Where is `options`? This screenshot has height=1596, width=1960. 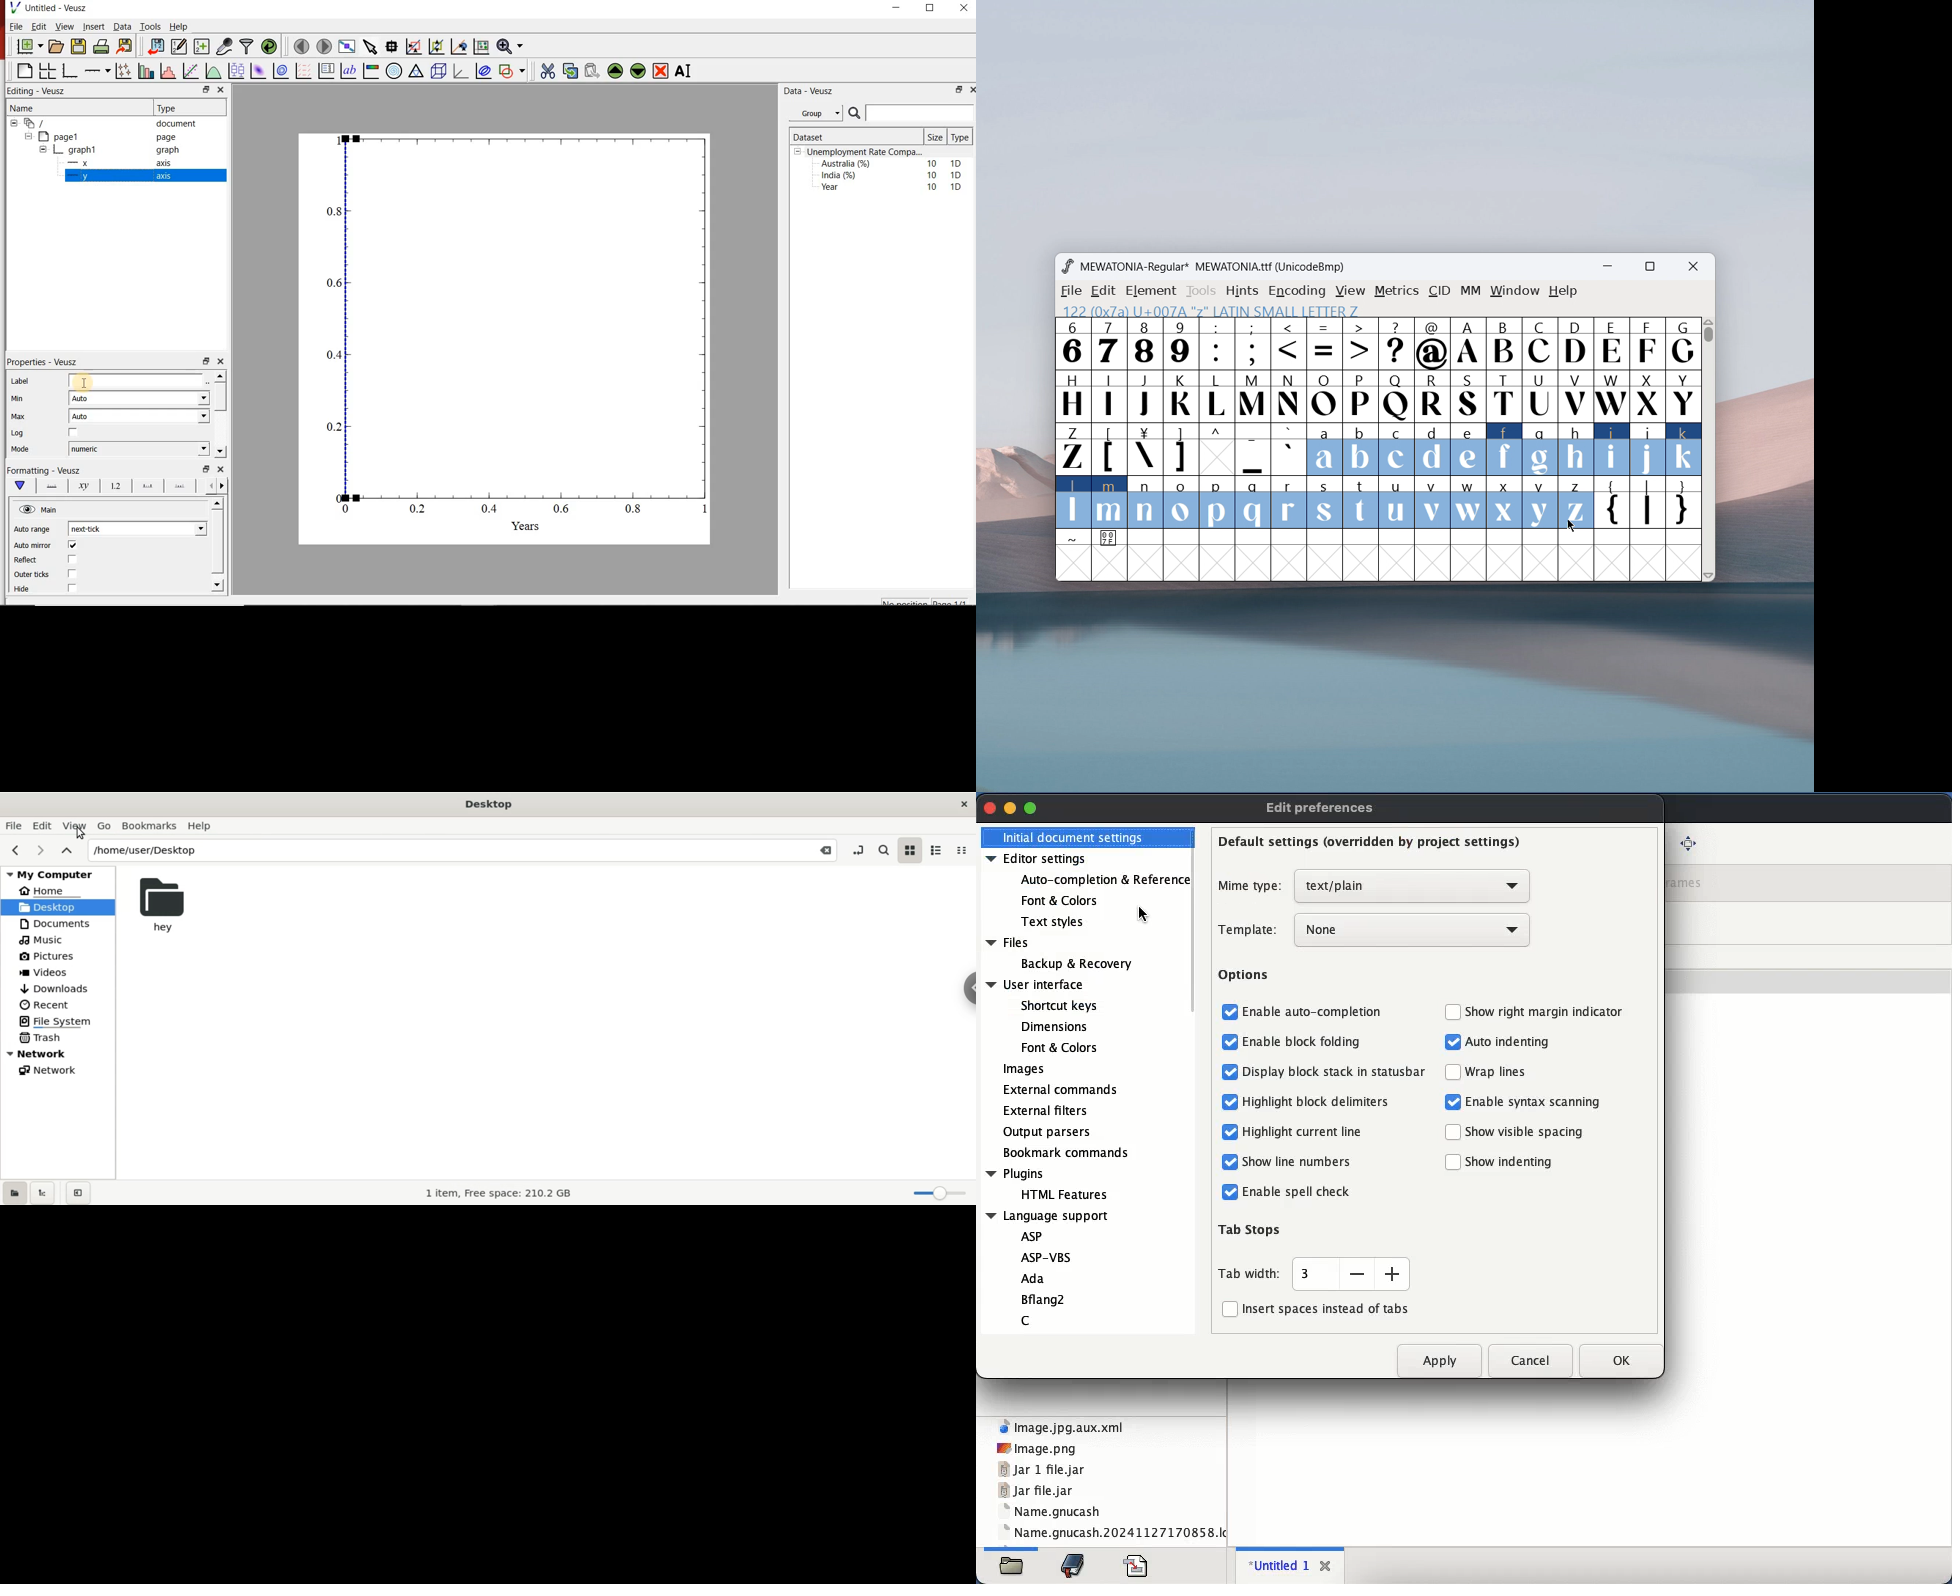 options is located at coordinates (1244, 977).